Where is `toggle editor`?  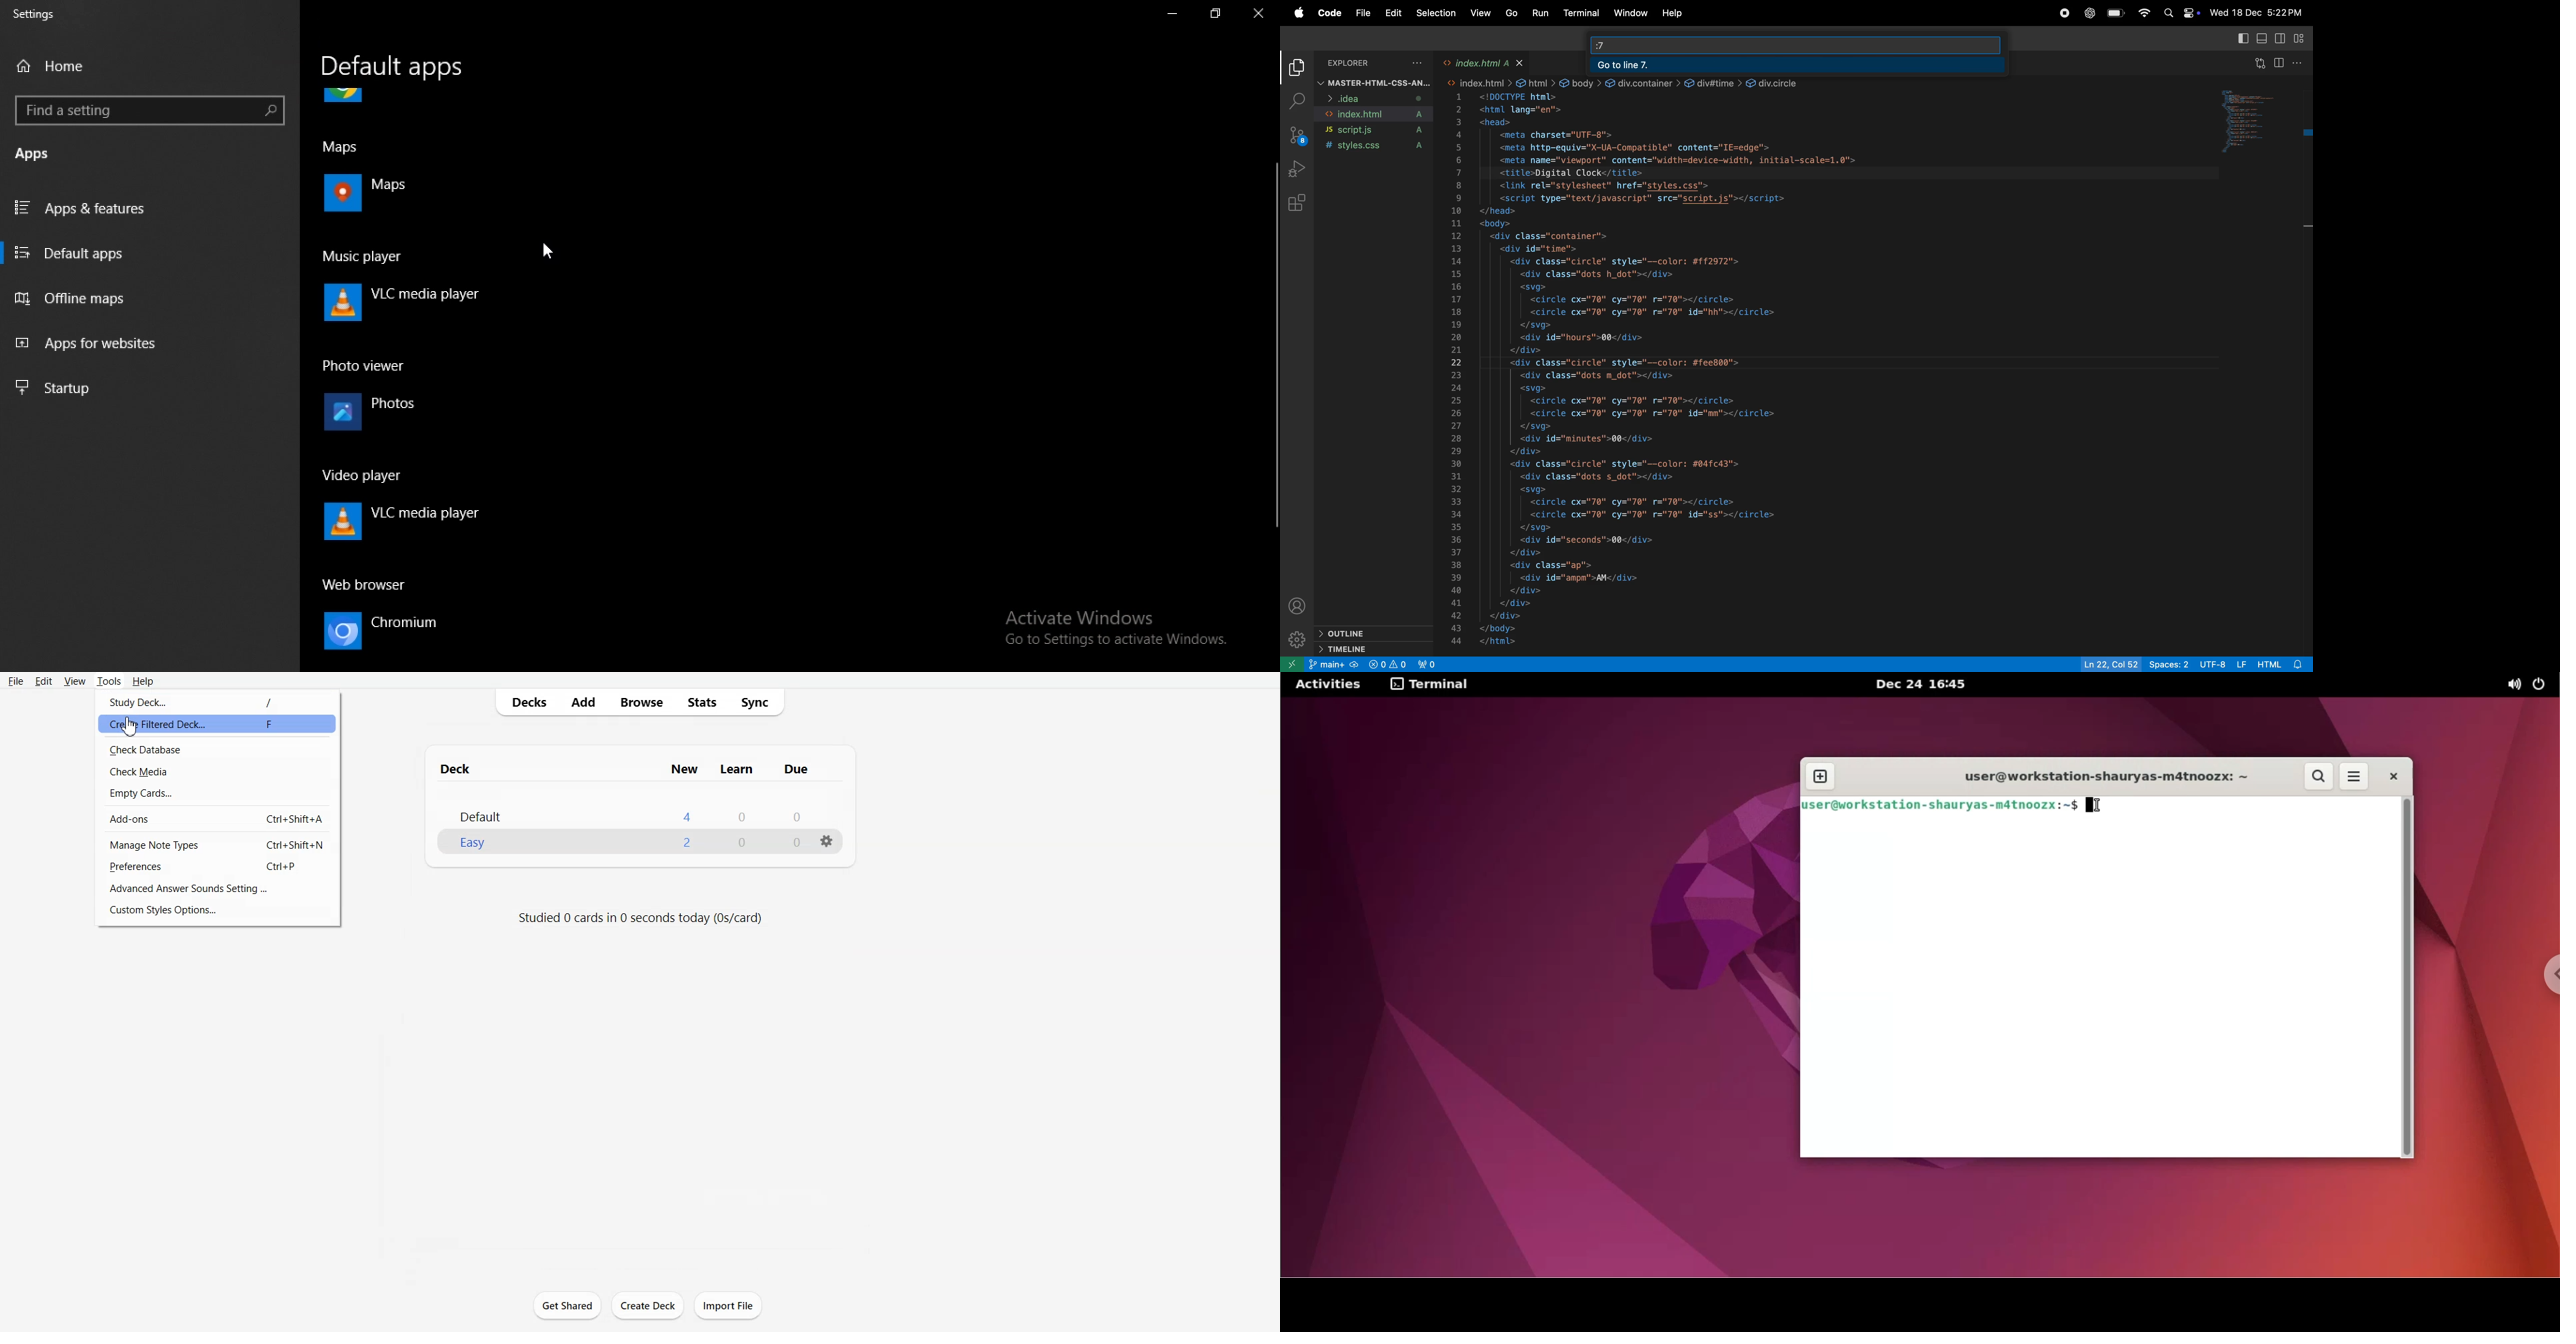
toggle editor is located at coordinates (2278, 39).